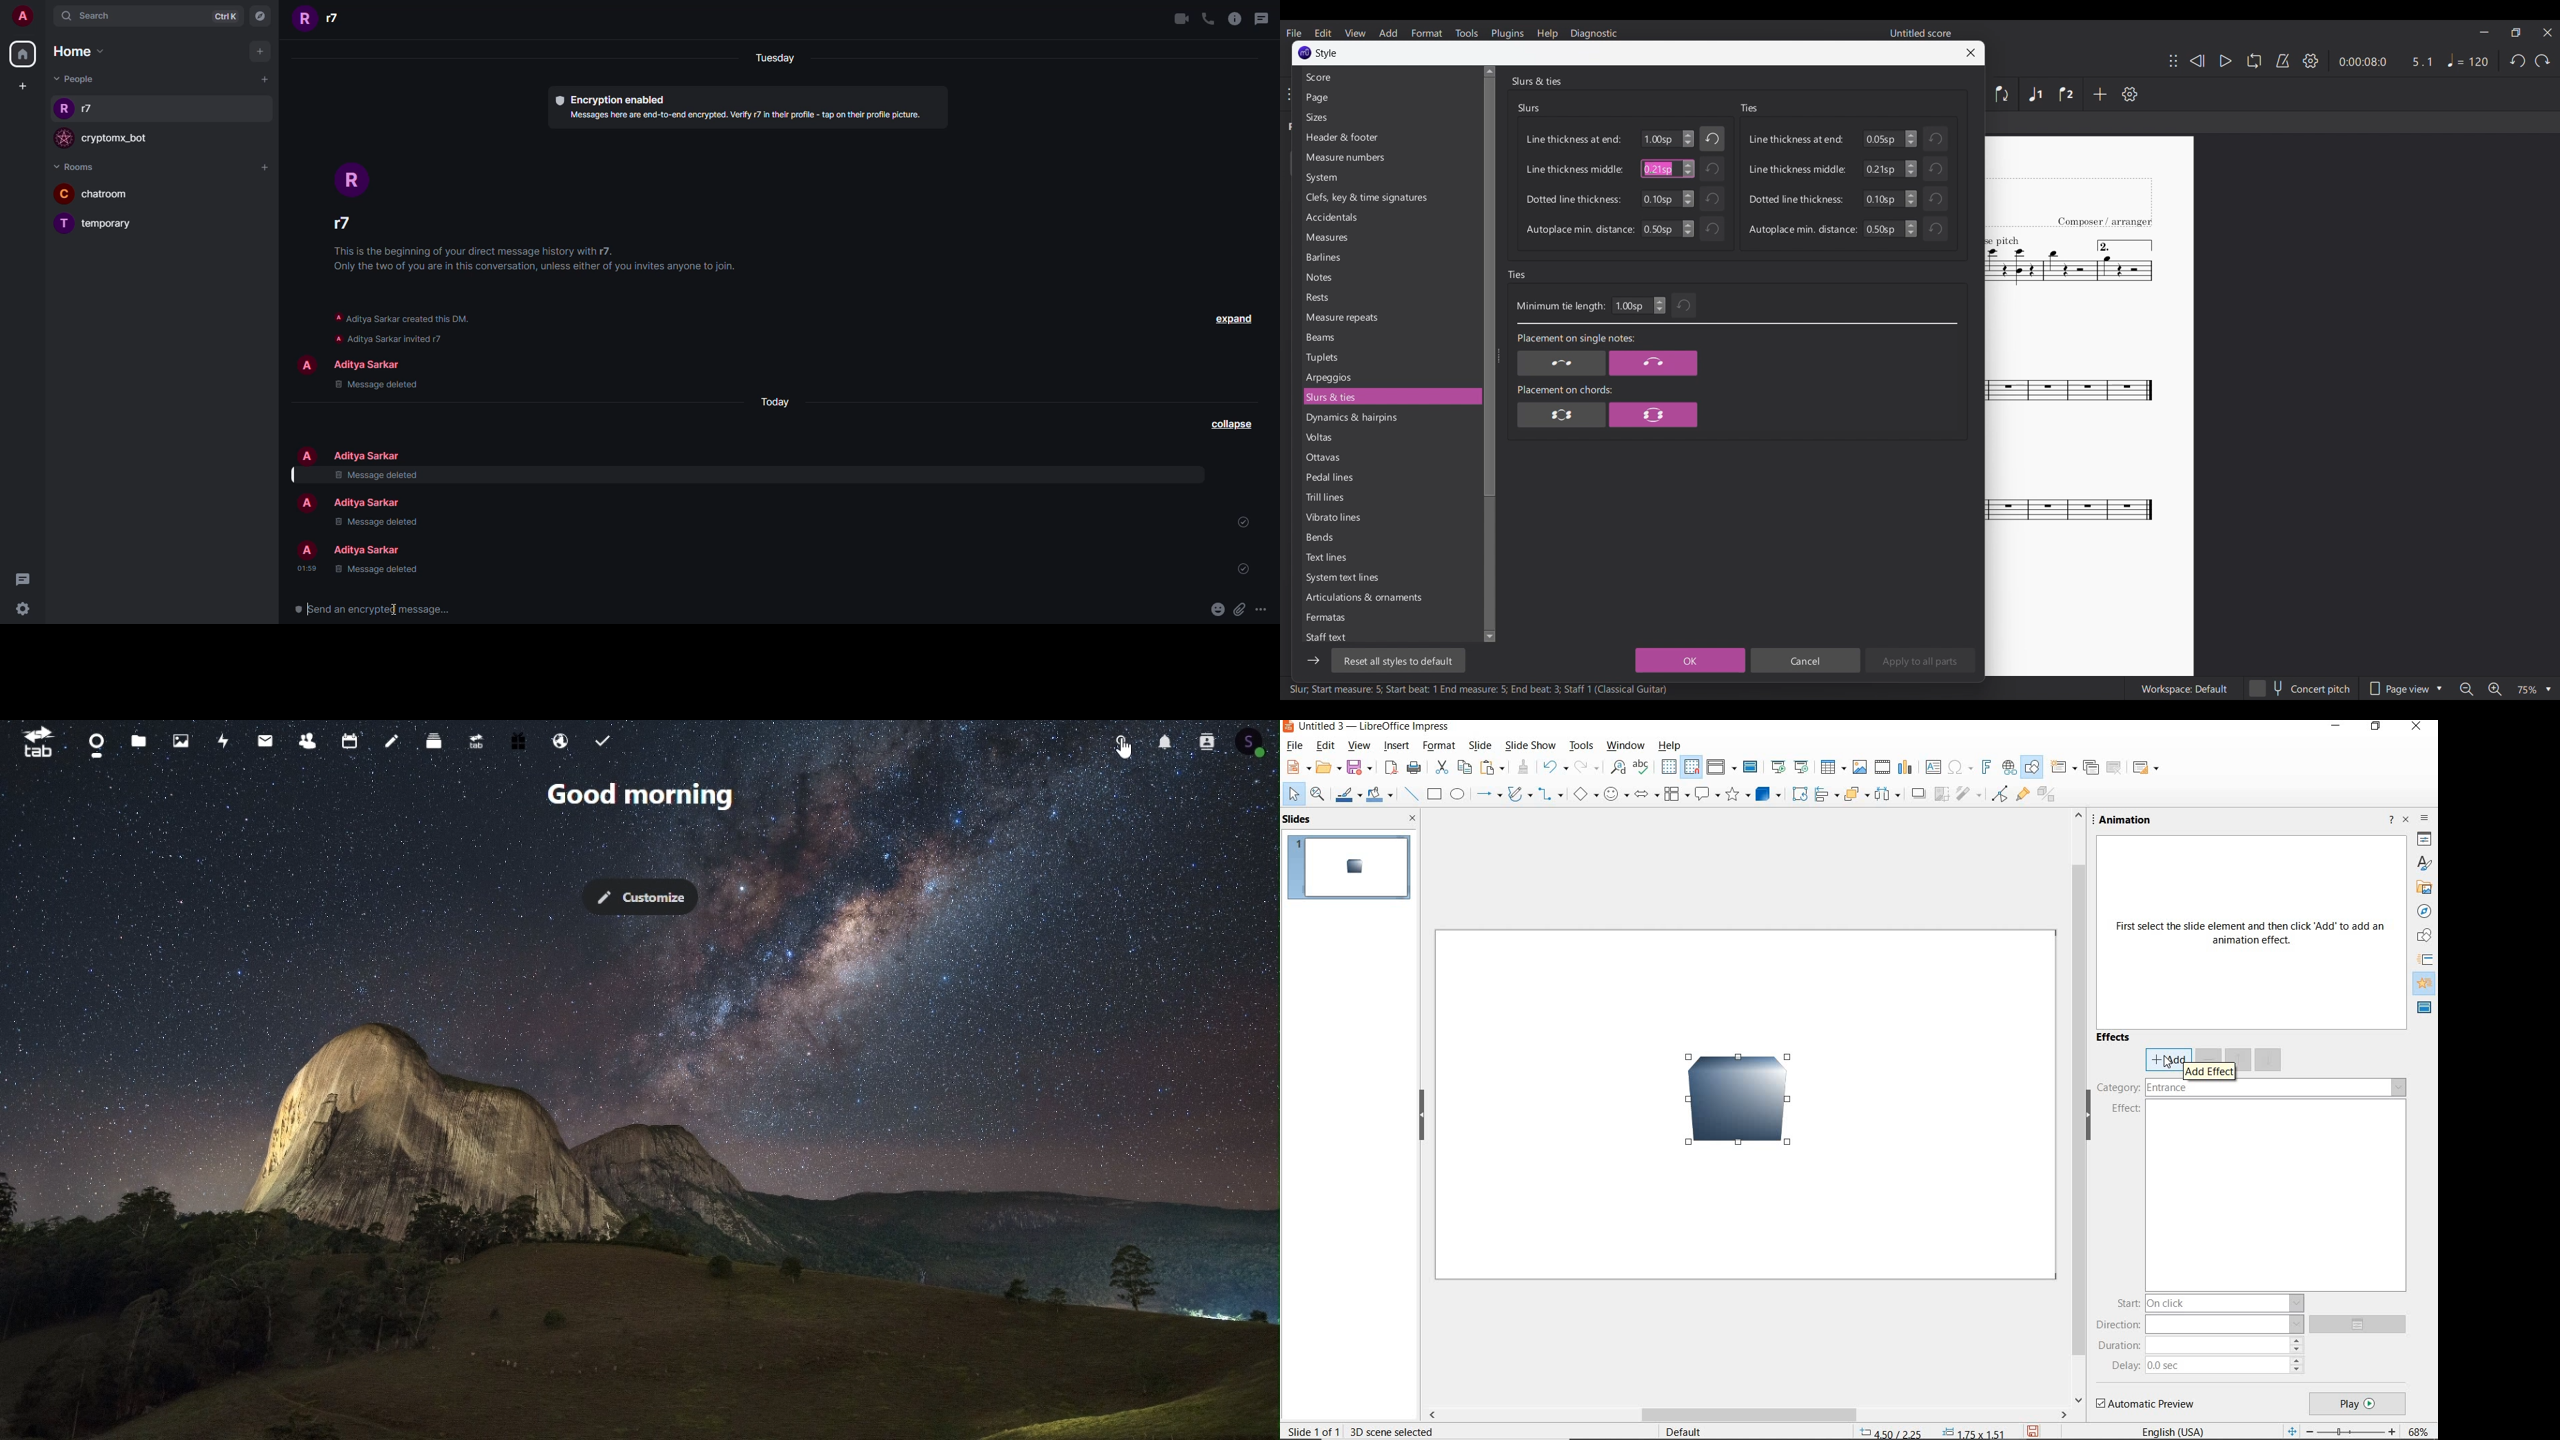 This screenshot has height=1456, width=2576. What do you see at coordinates (1207, 19) in the screenshot?
I see `voice call` at bounding box center [1207, 19].